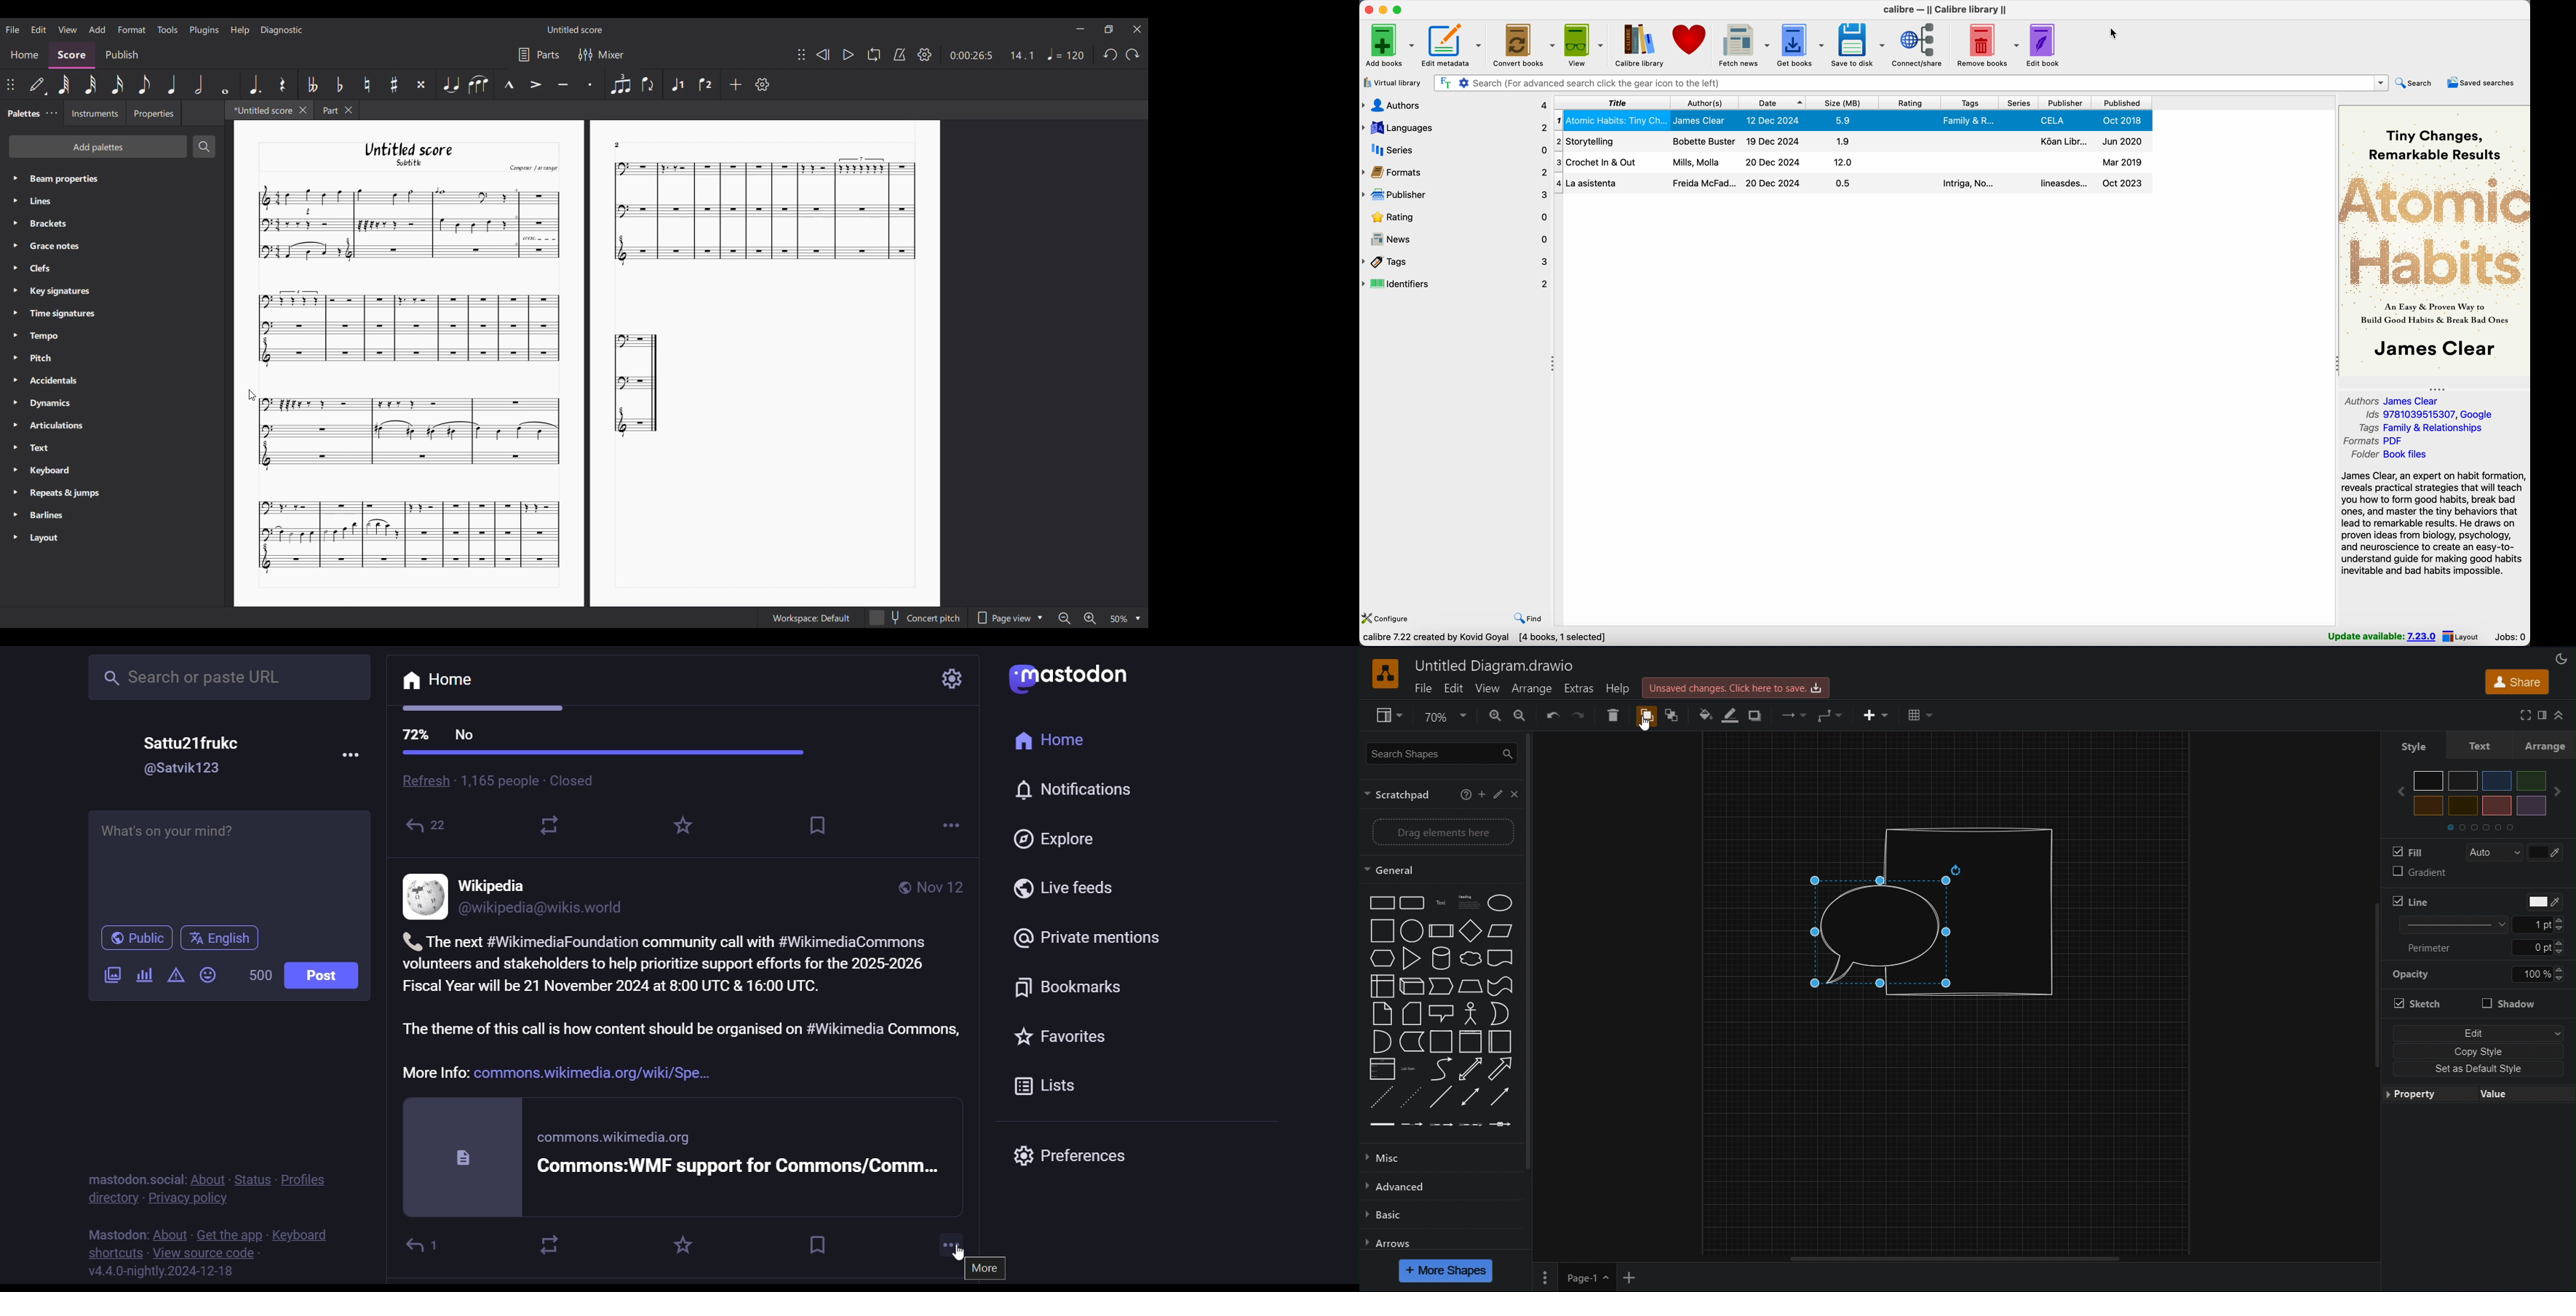 The height and width of the screenshot is (1316, 2576). Describe the element at coordinates (2467, 637) in the screenshot. I see `layout` at that location.